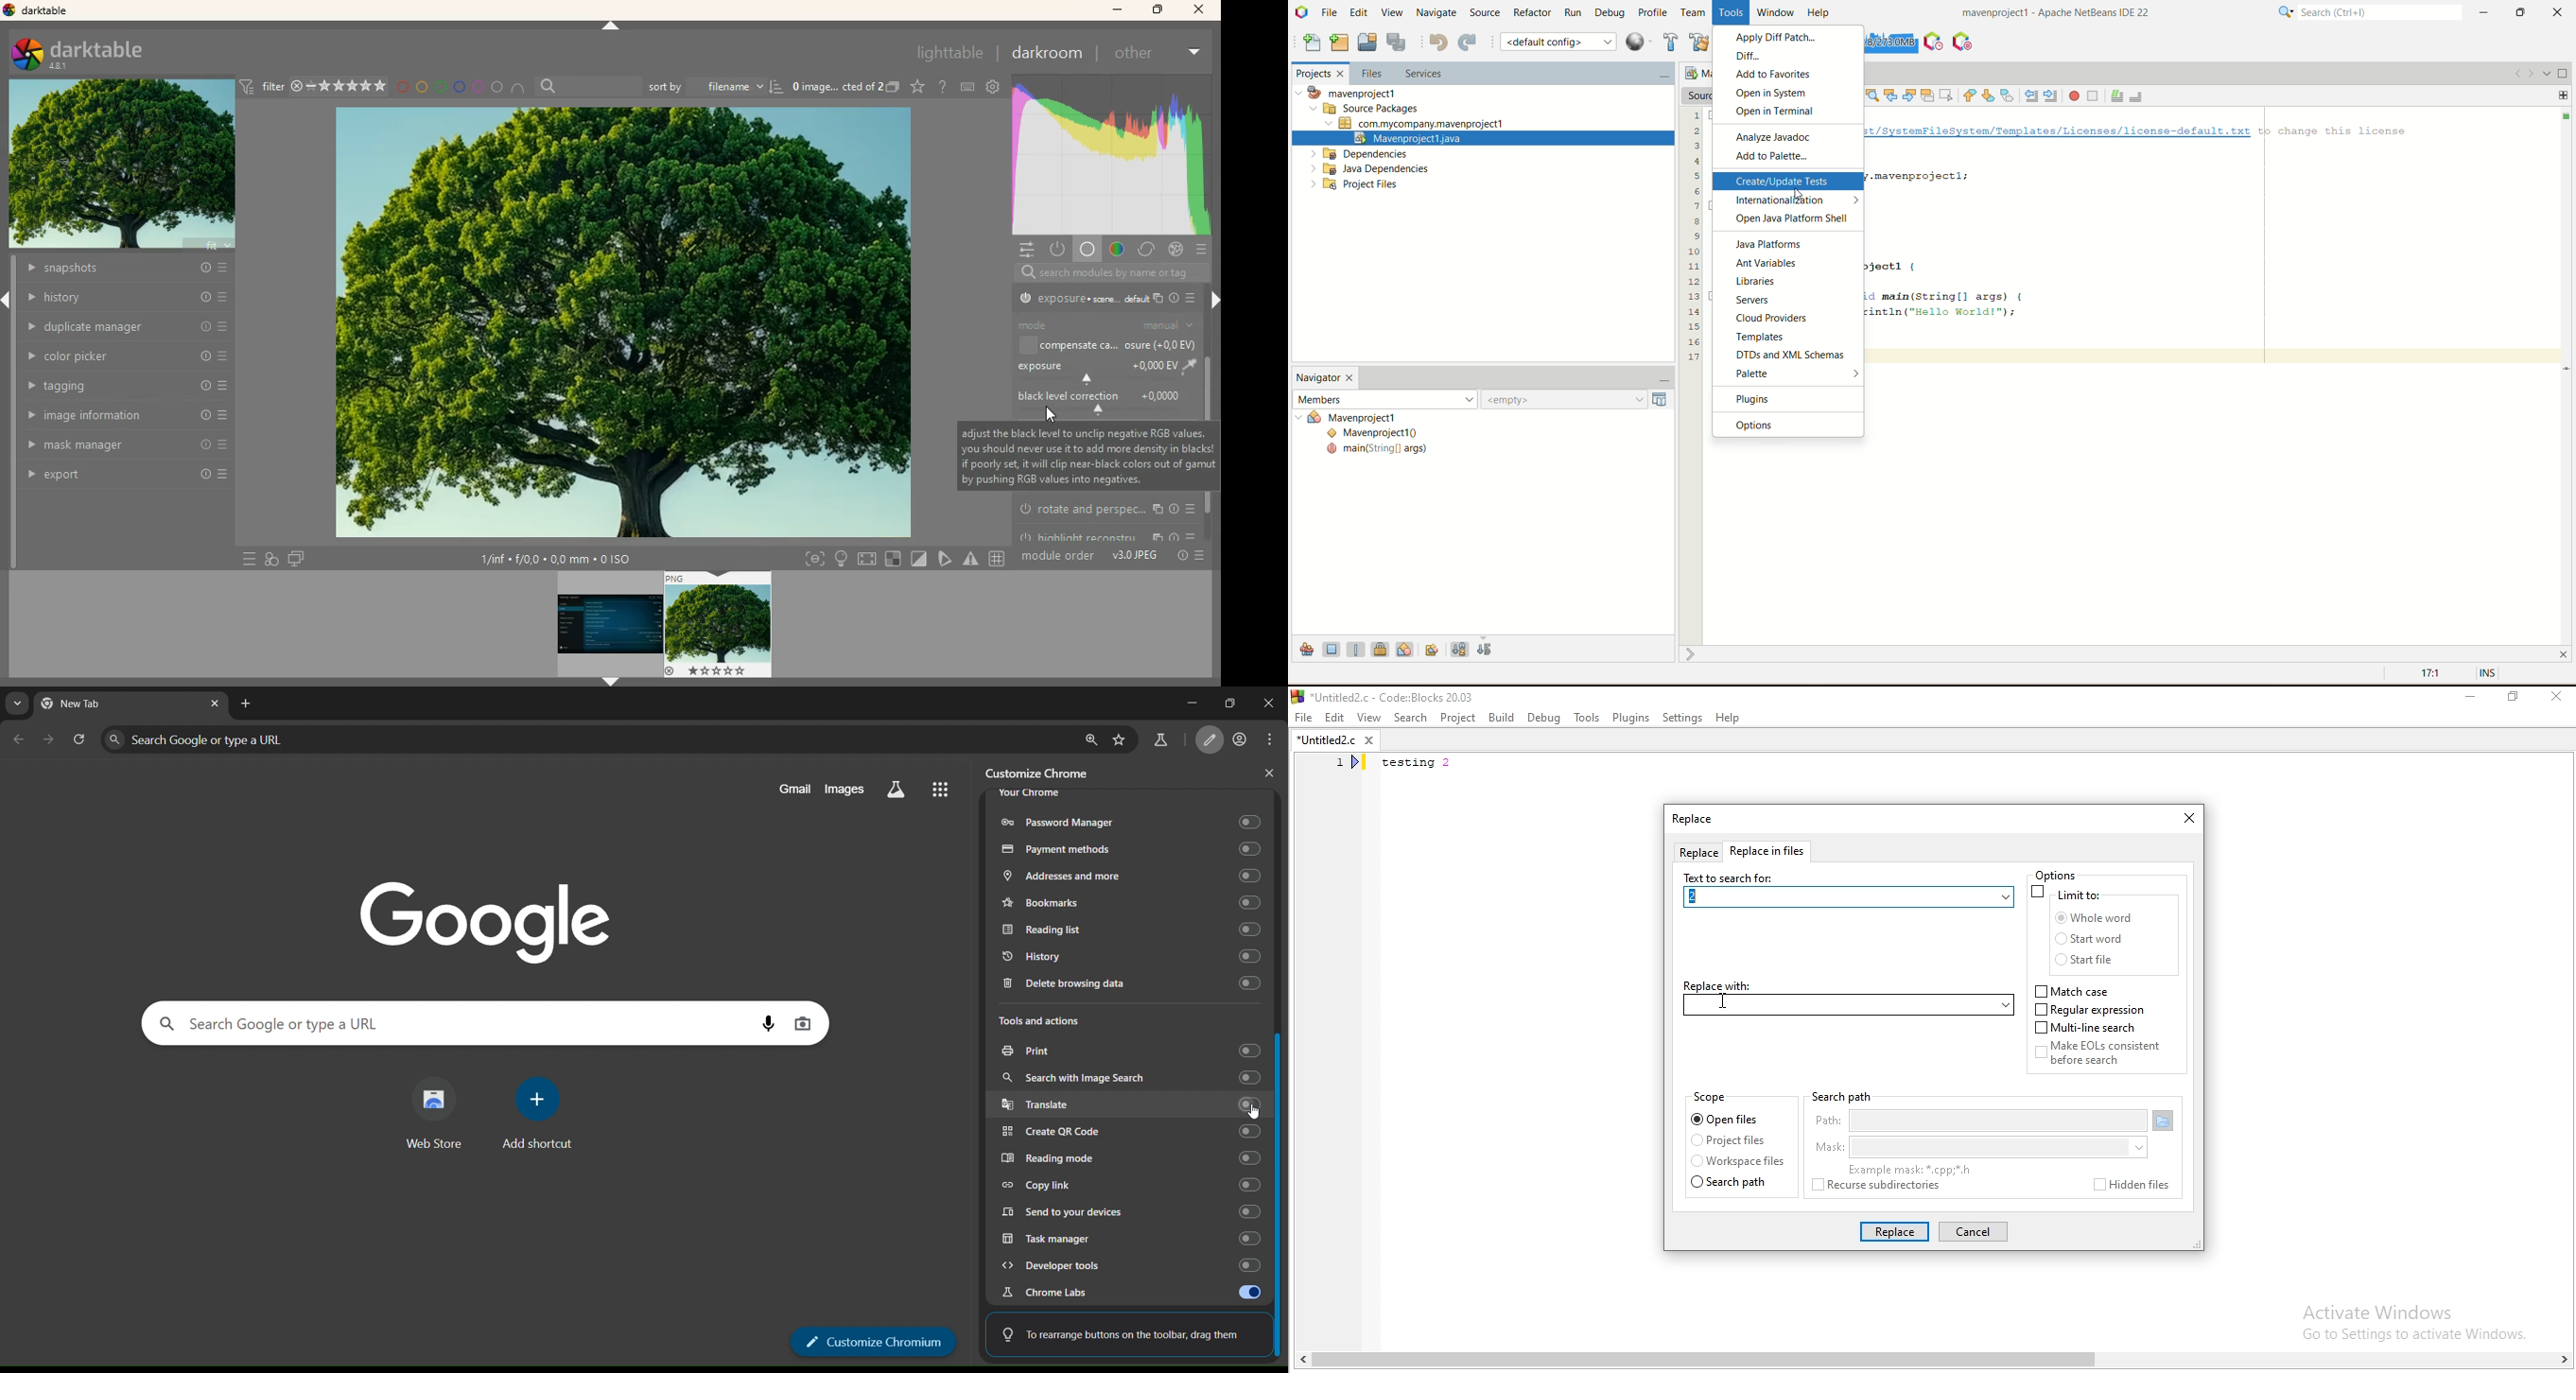 The height and width of the screenshot is (1400, 2576). Describe the element at coordinates (560, 559) in the screenshot. I see `image information` at that location.